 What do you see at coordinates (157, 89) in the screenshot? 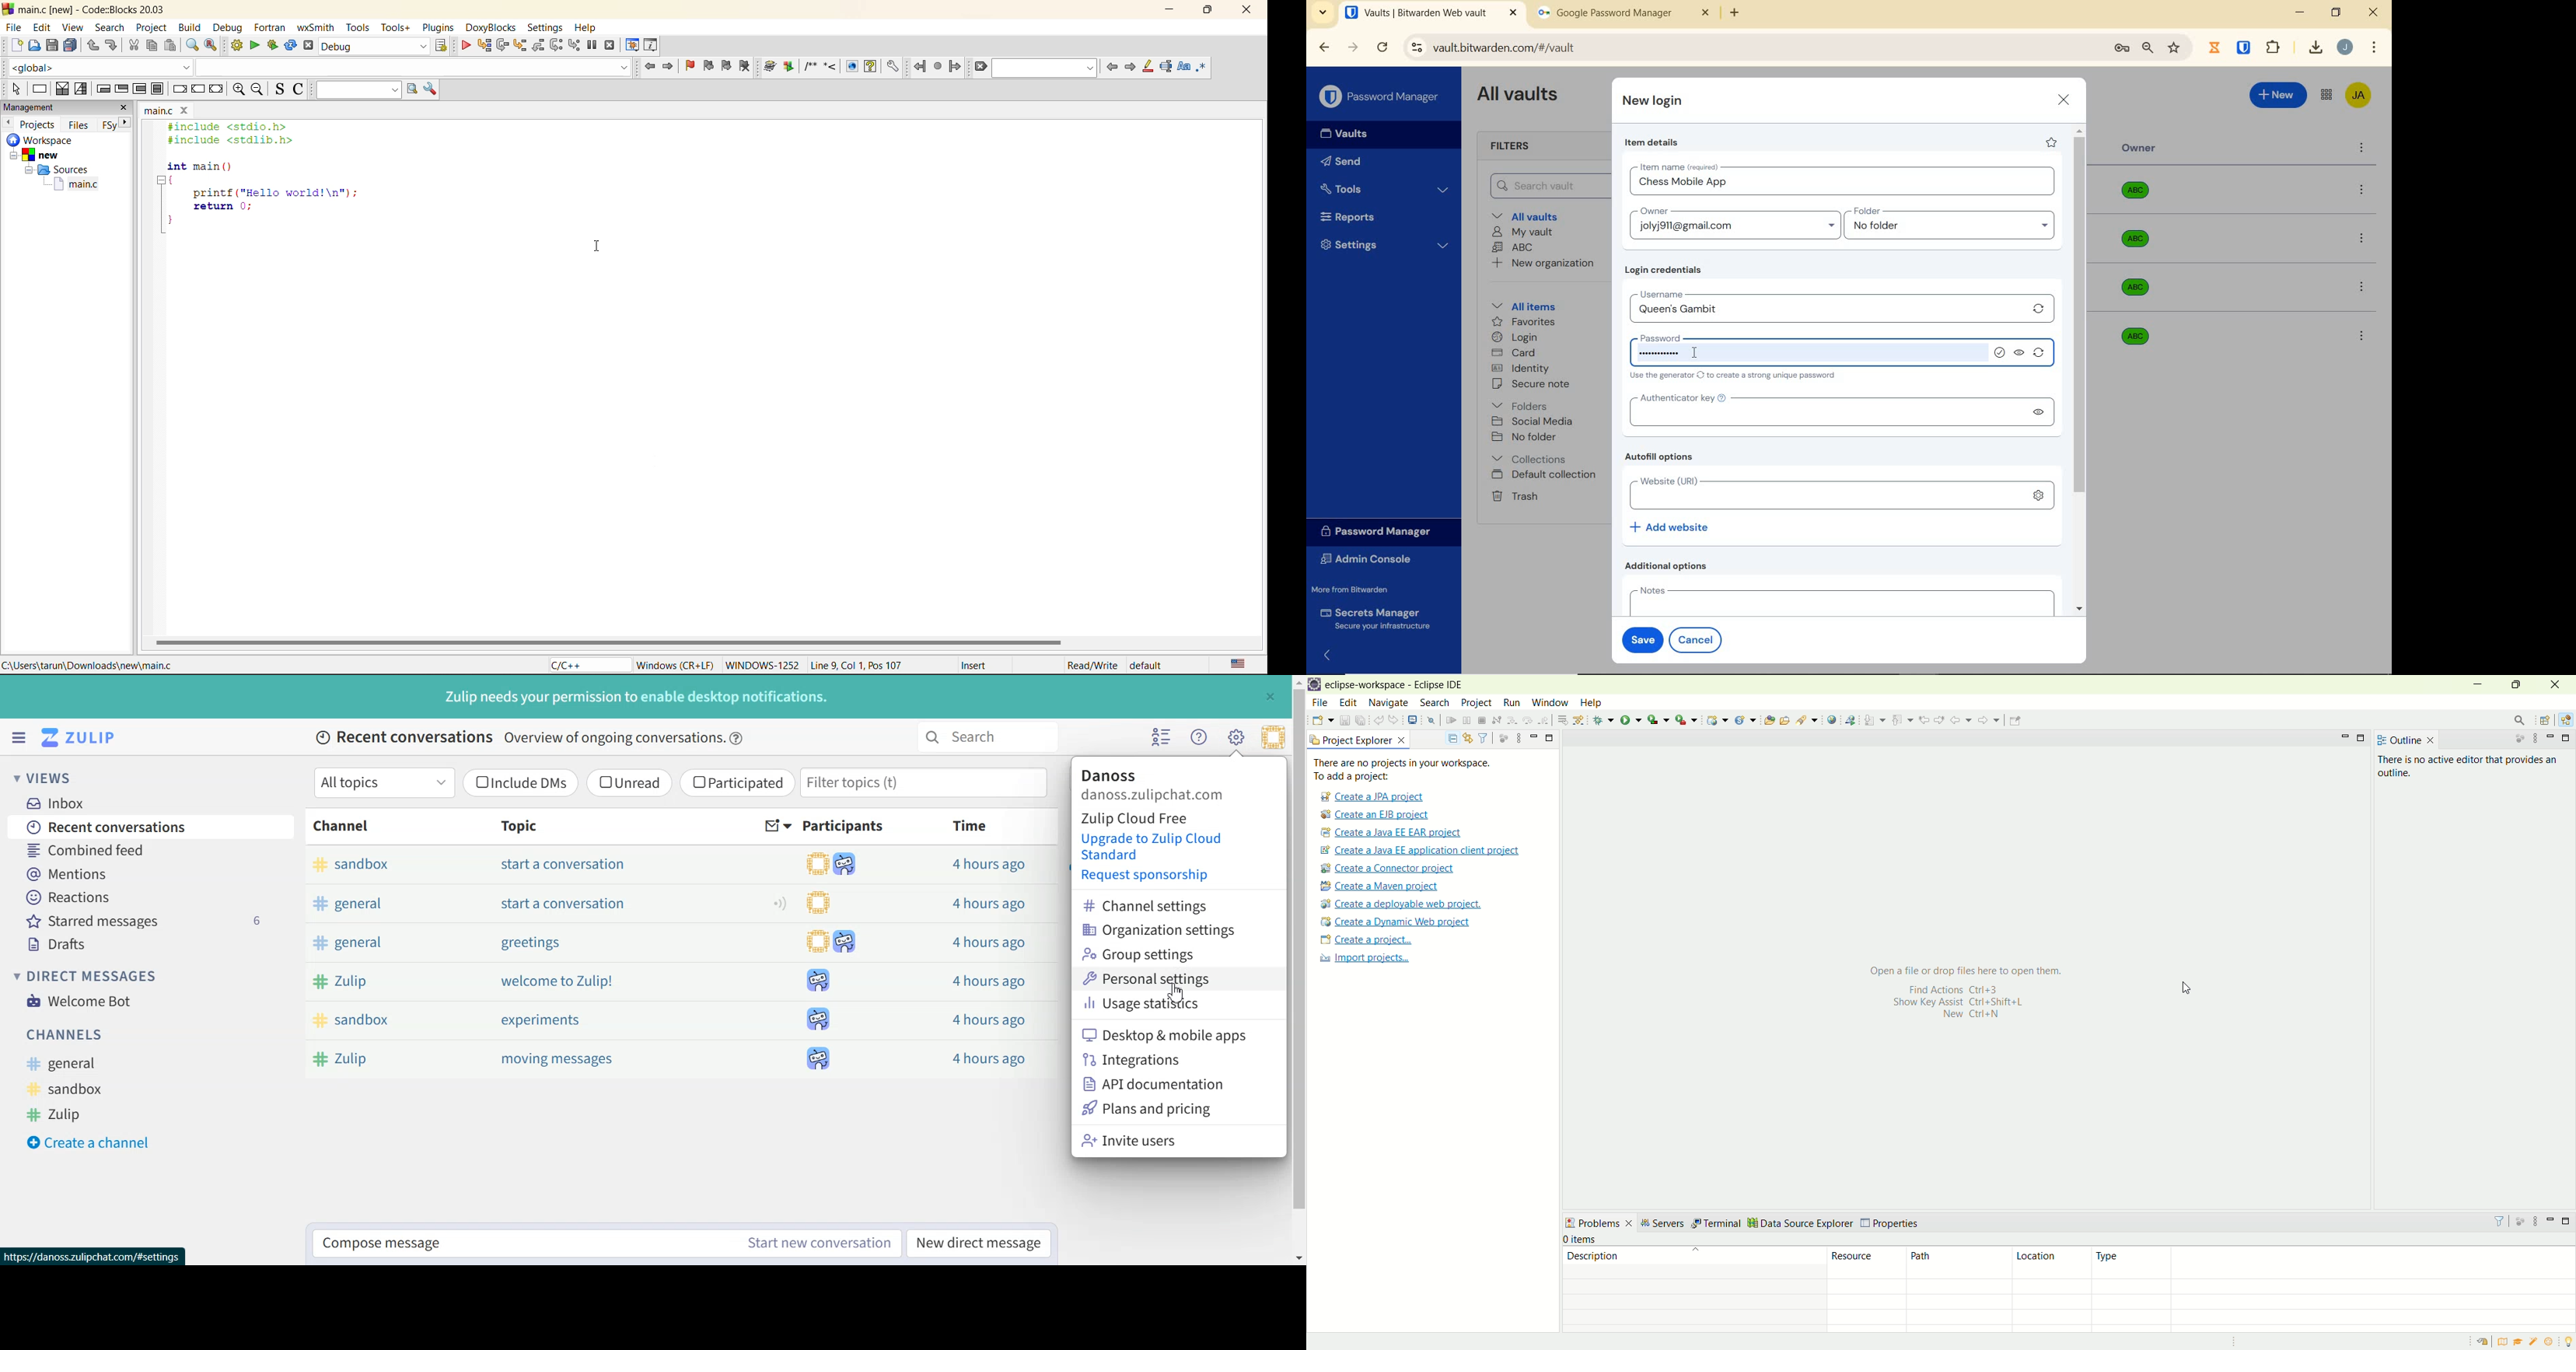
I see `break instruction` at bounding box center [157, 89].